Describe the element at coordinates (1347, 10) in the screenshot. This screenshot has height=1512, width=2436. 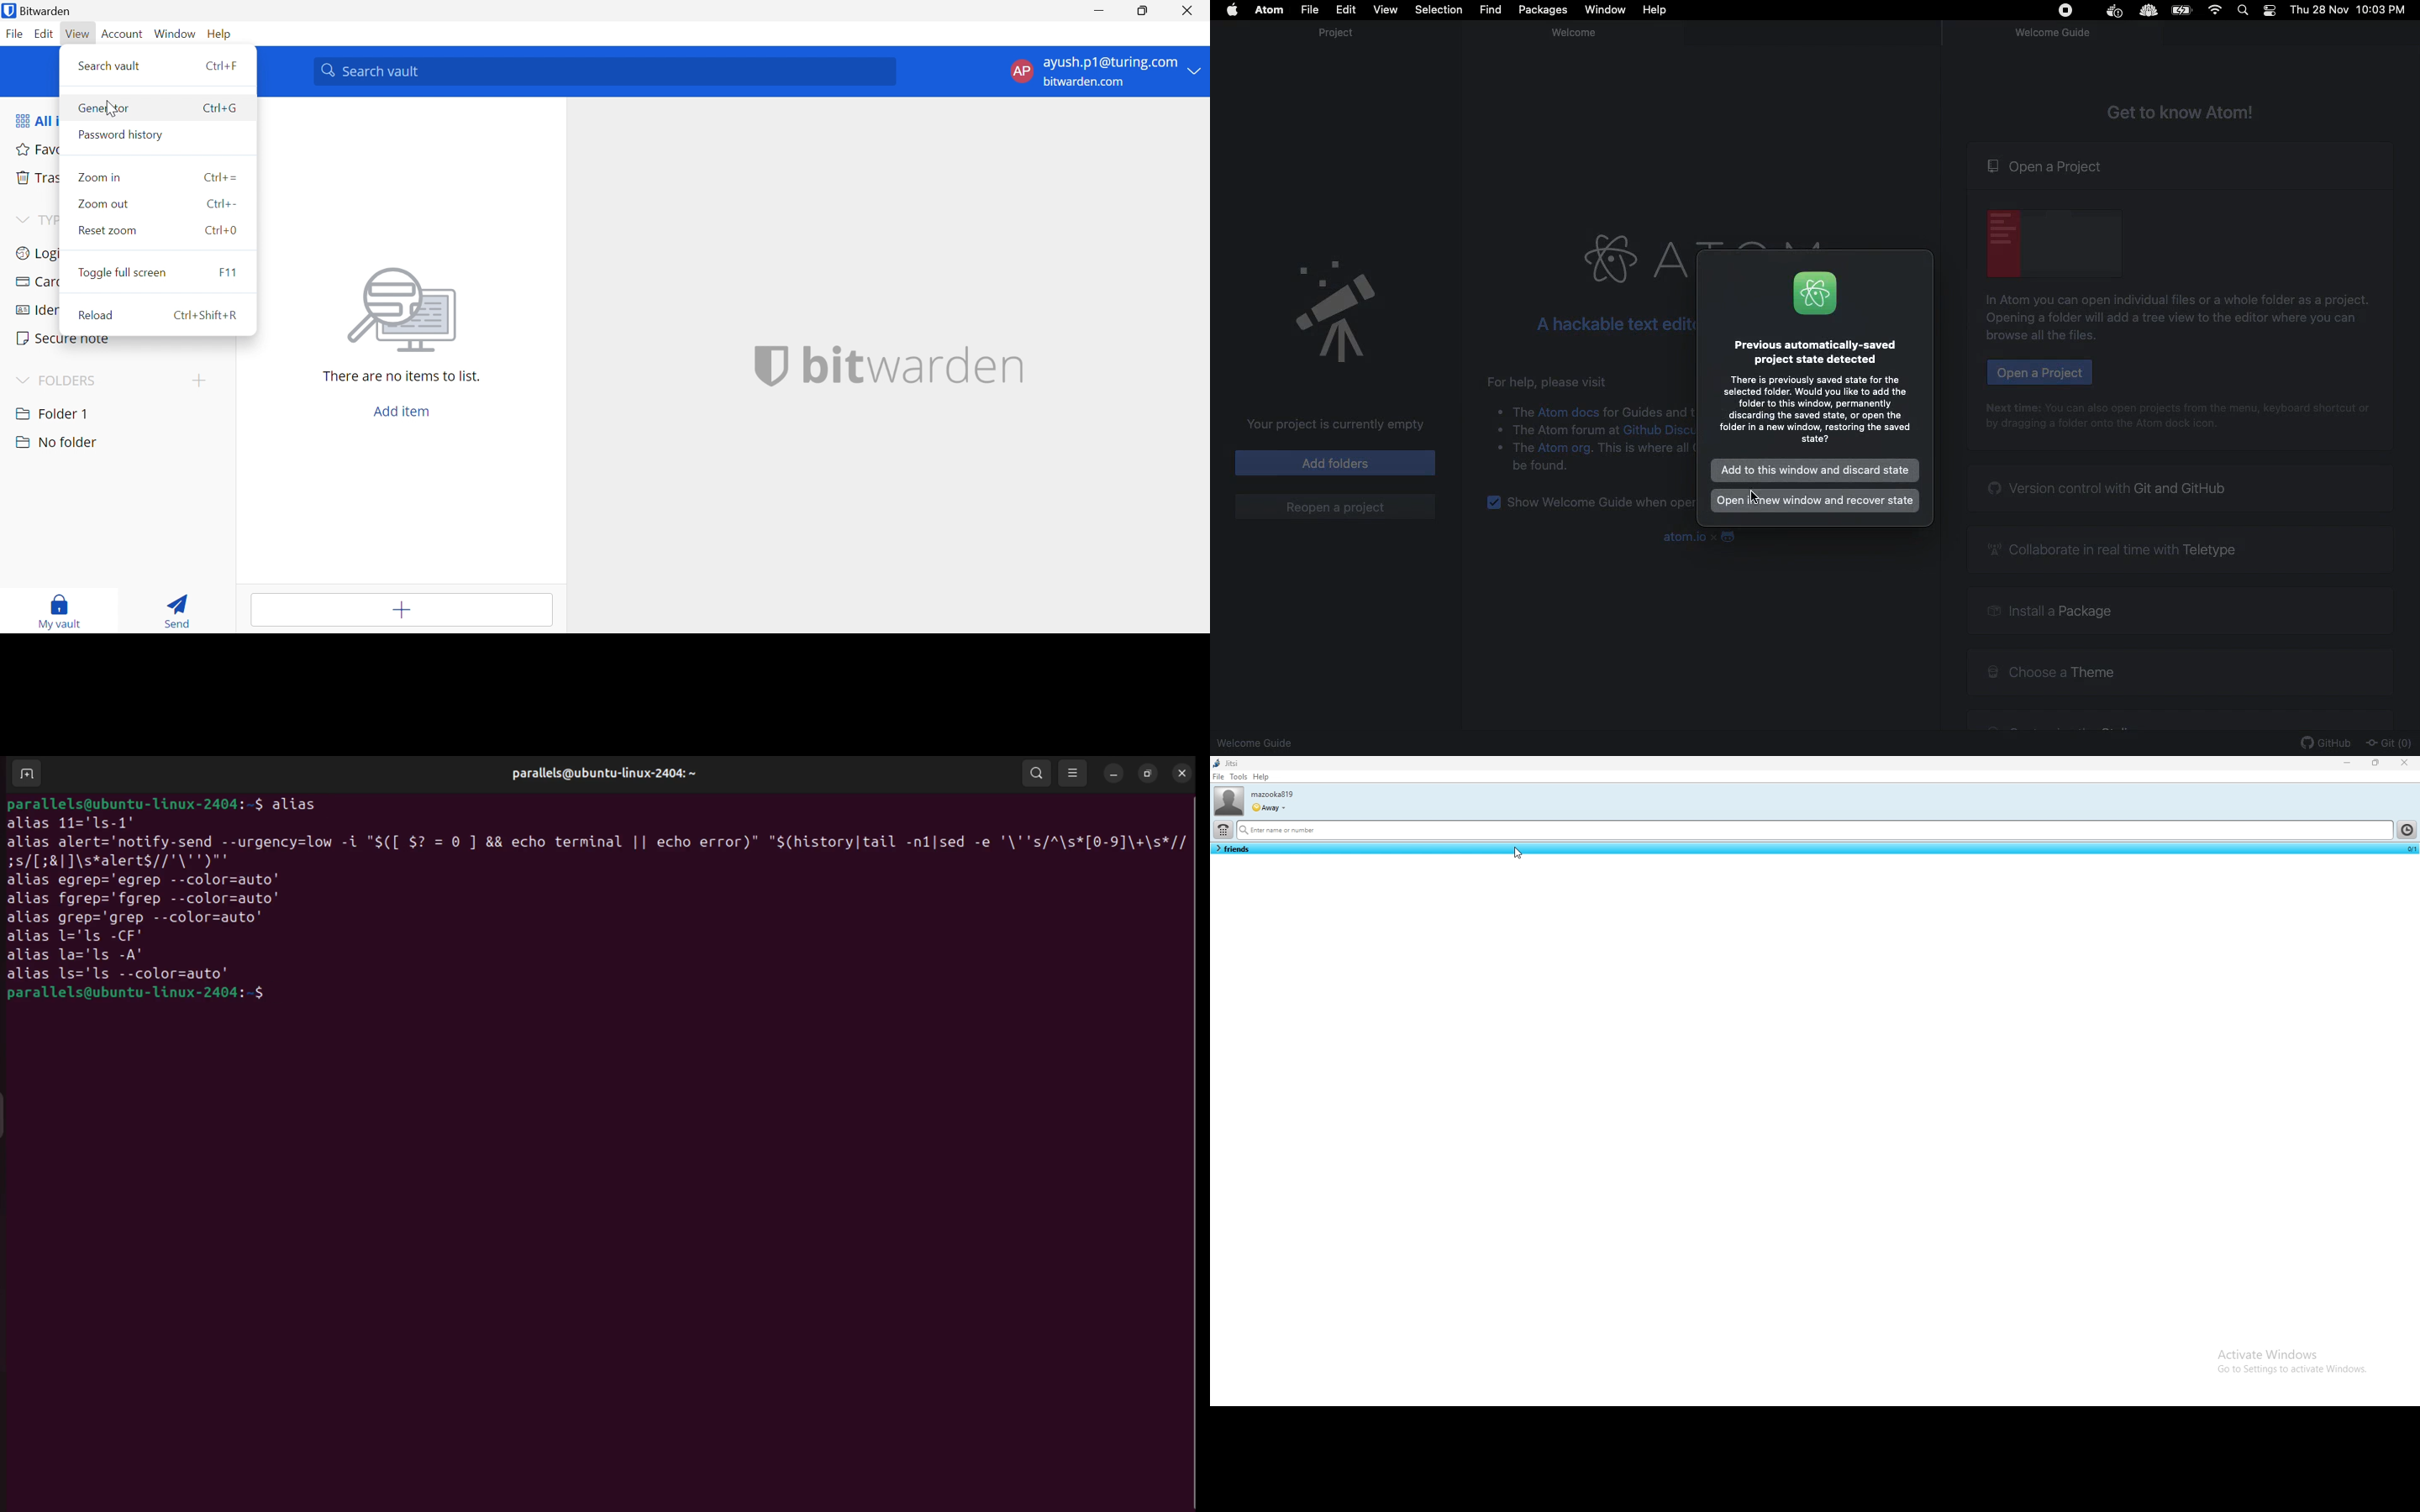
I see `Edit` at that location.